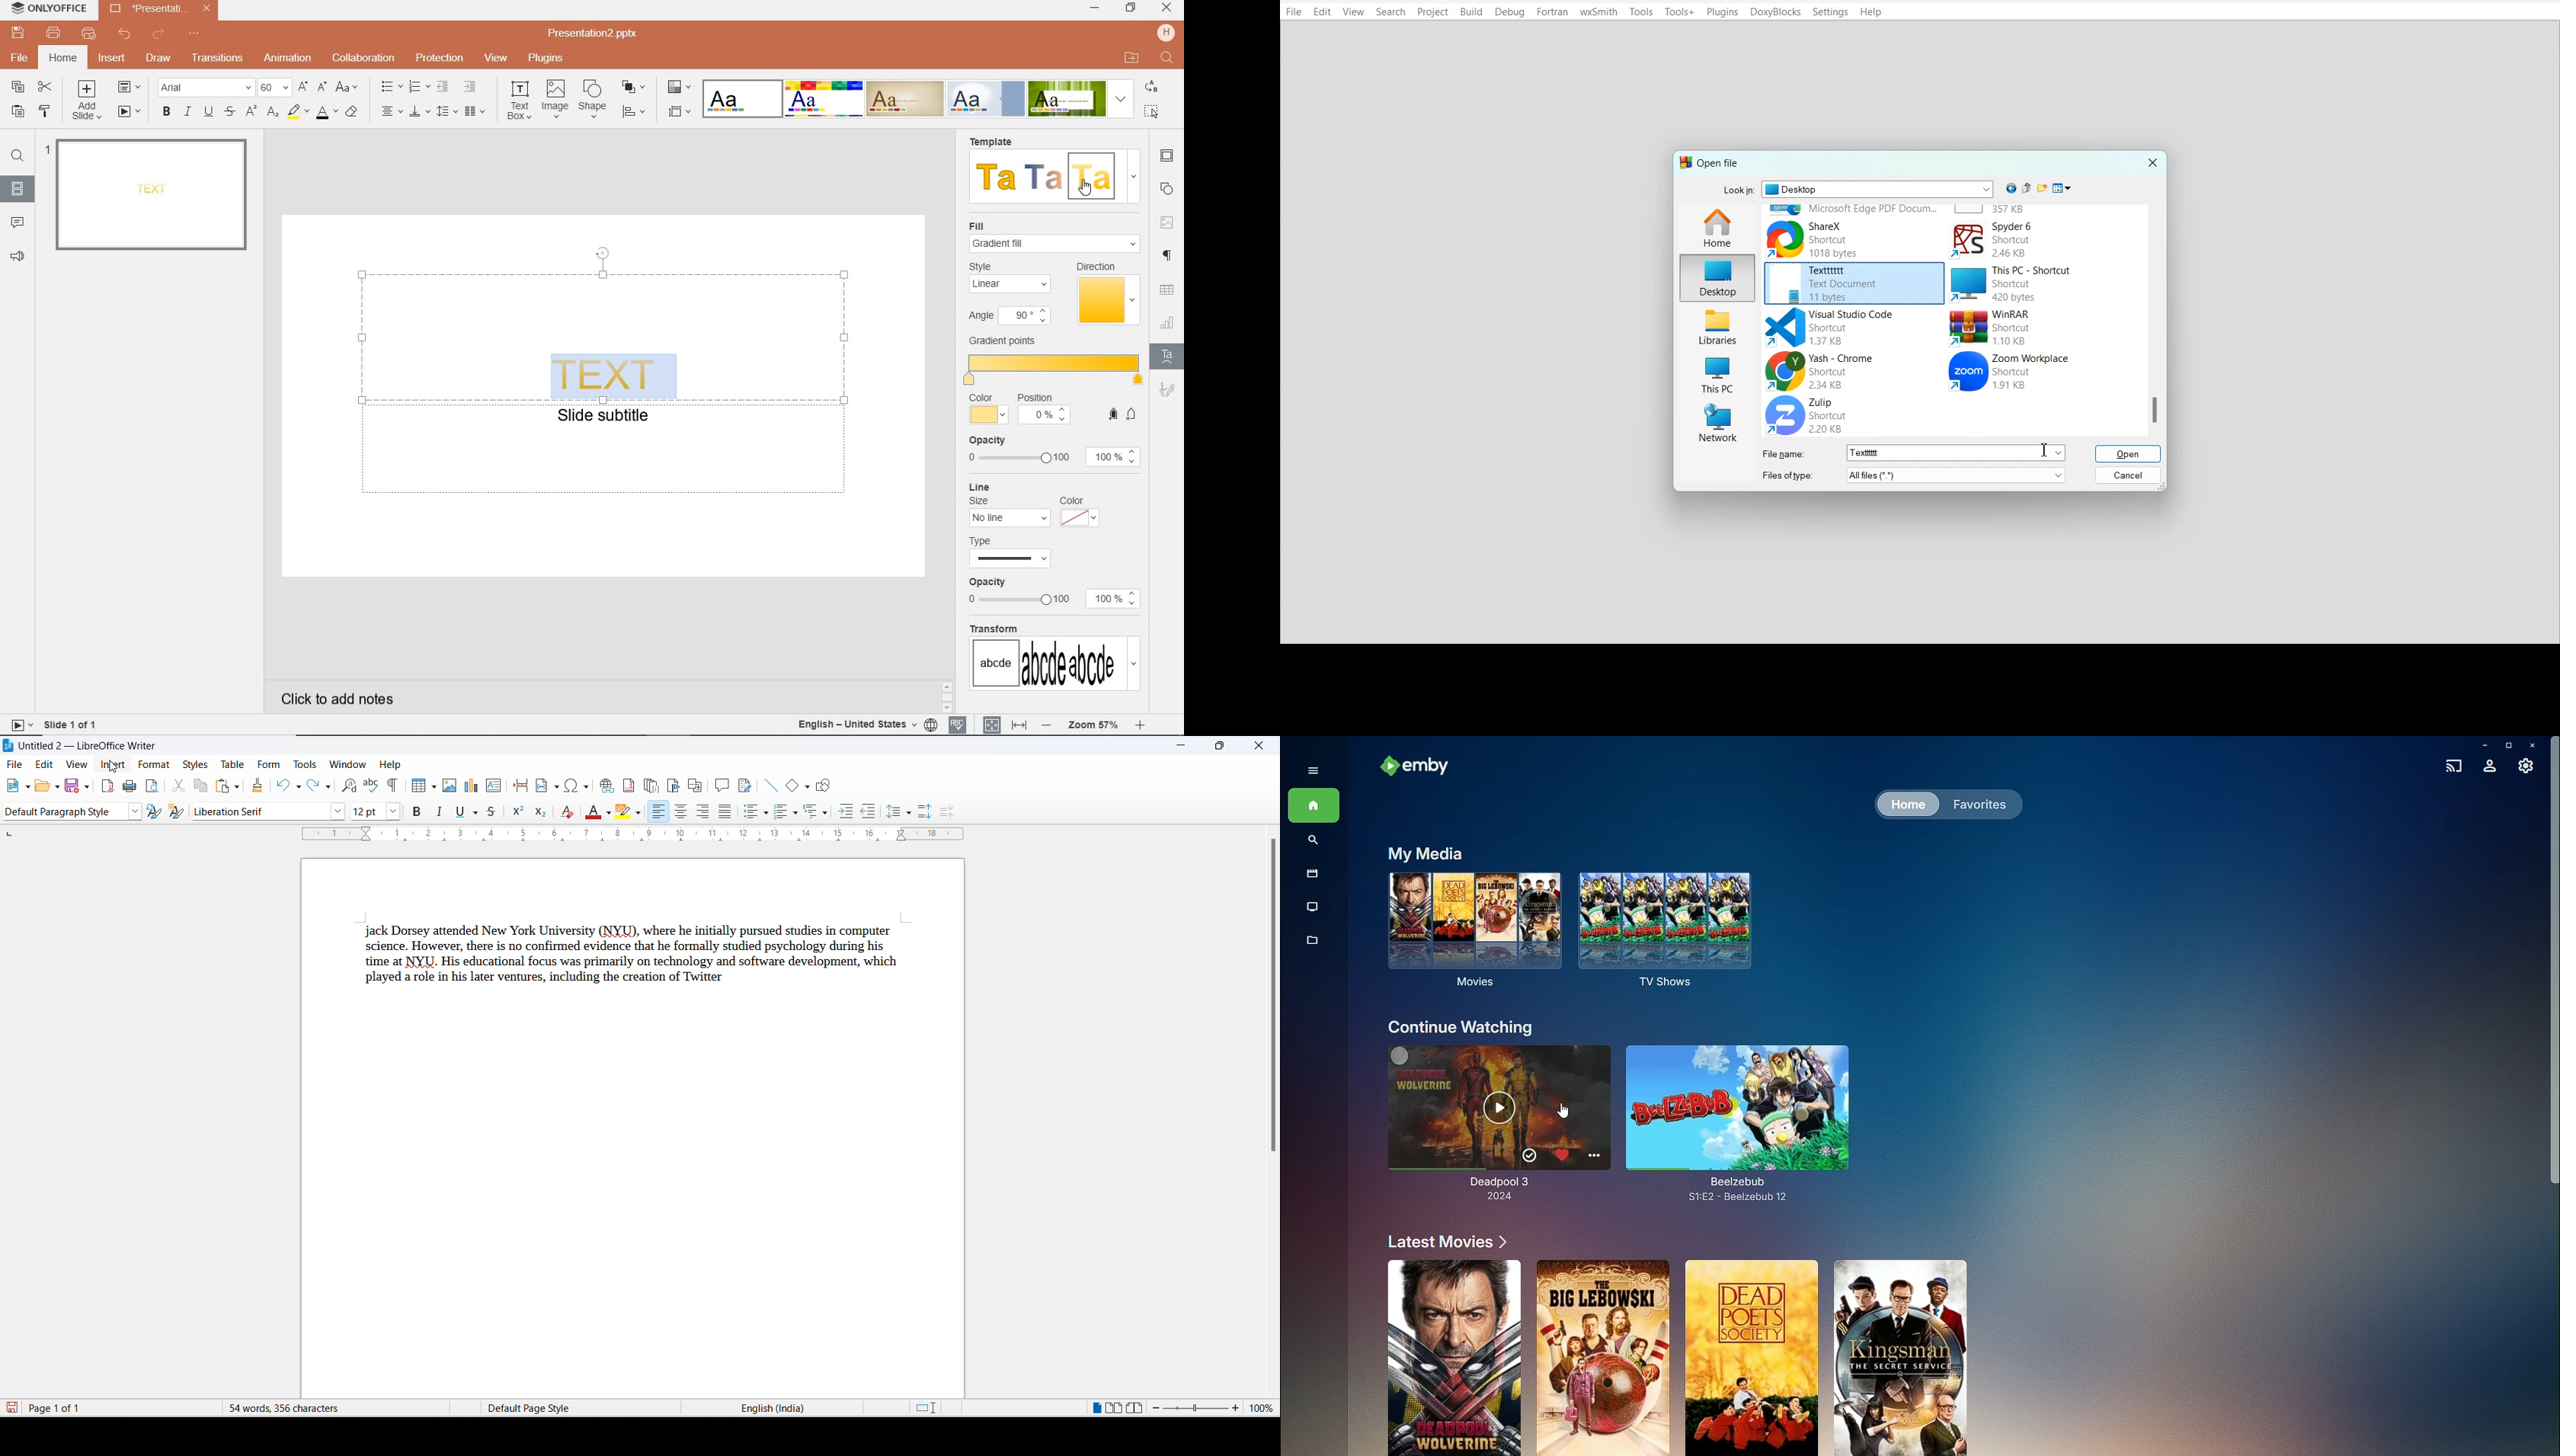 The image size is (2576, 1456). Describe the element at coordinates (1019, 455) in the screenshot. I see `opacity slider` at that location.